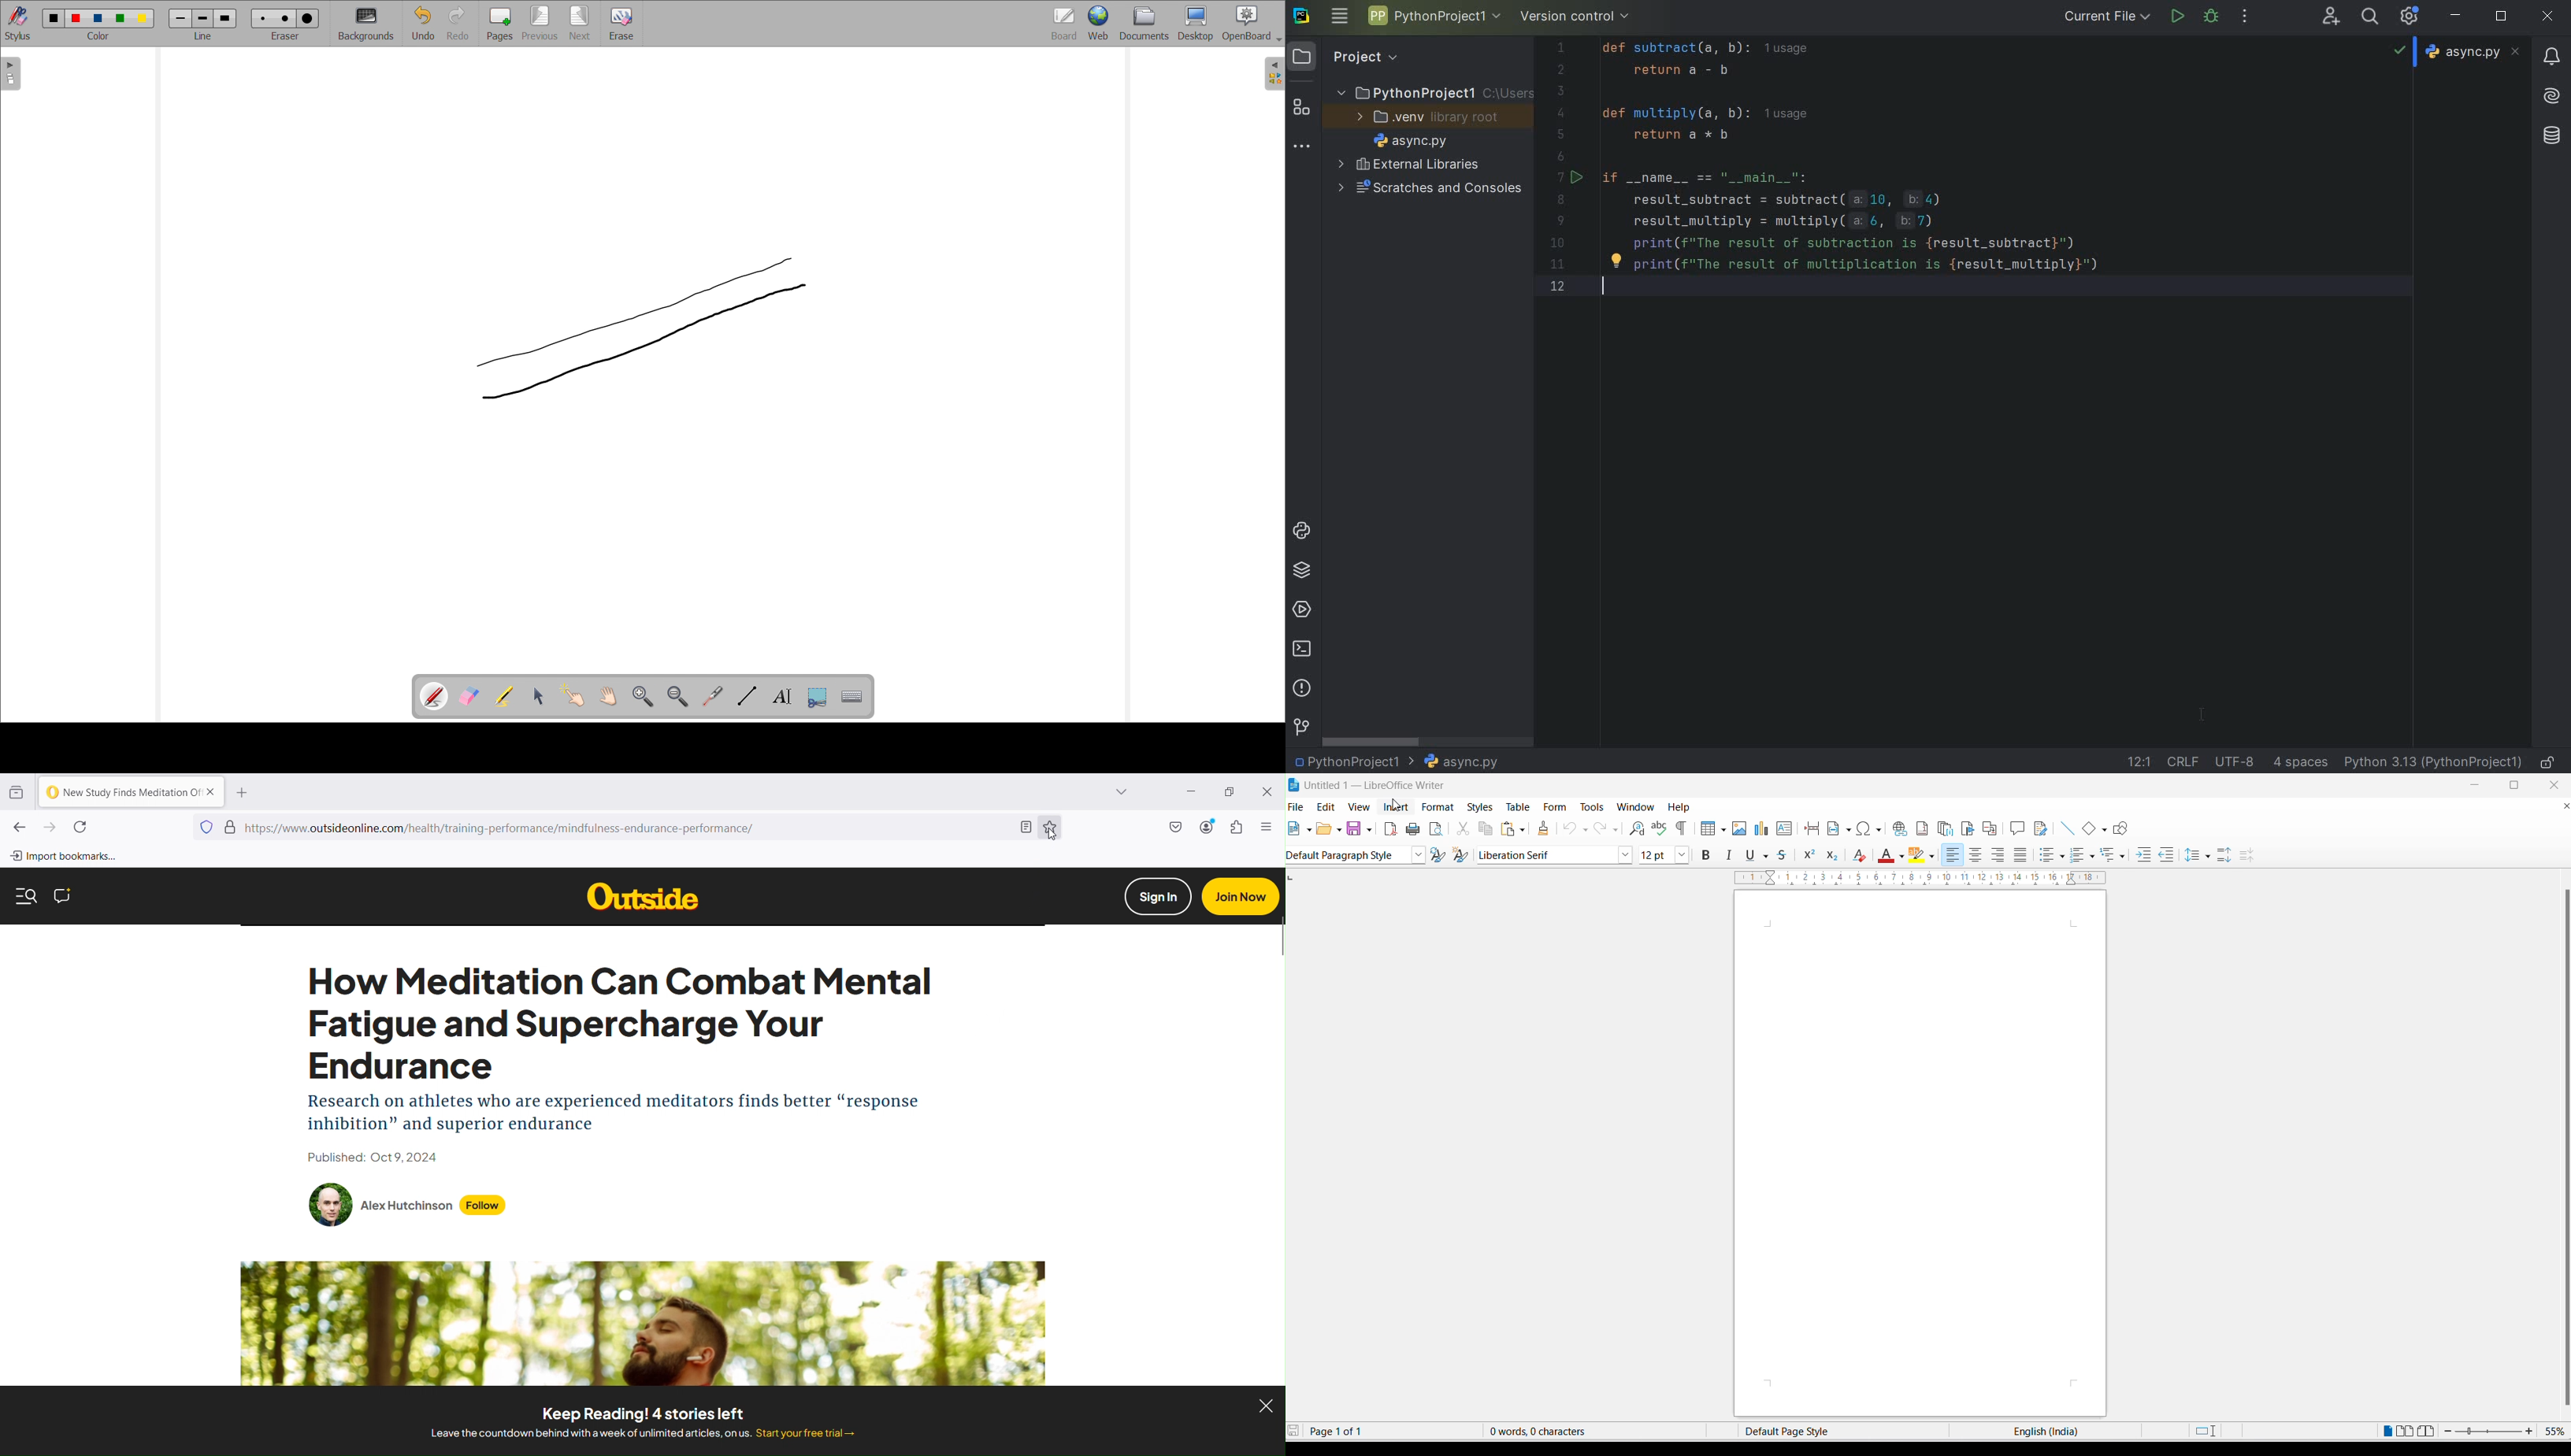 Image resolution: width=2576 pixels, height=1456 pixels. I want to click on insert line, so click(2067, 827).